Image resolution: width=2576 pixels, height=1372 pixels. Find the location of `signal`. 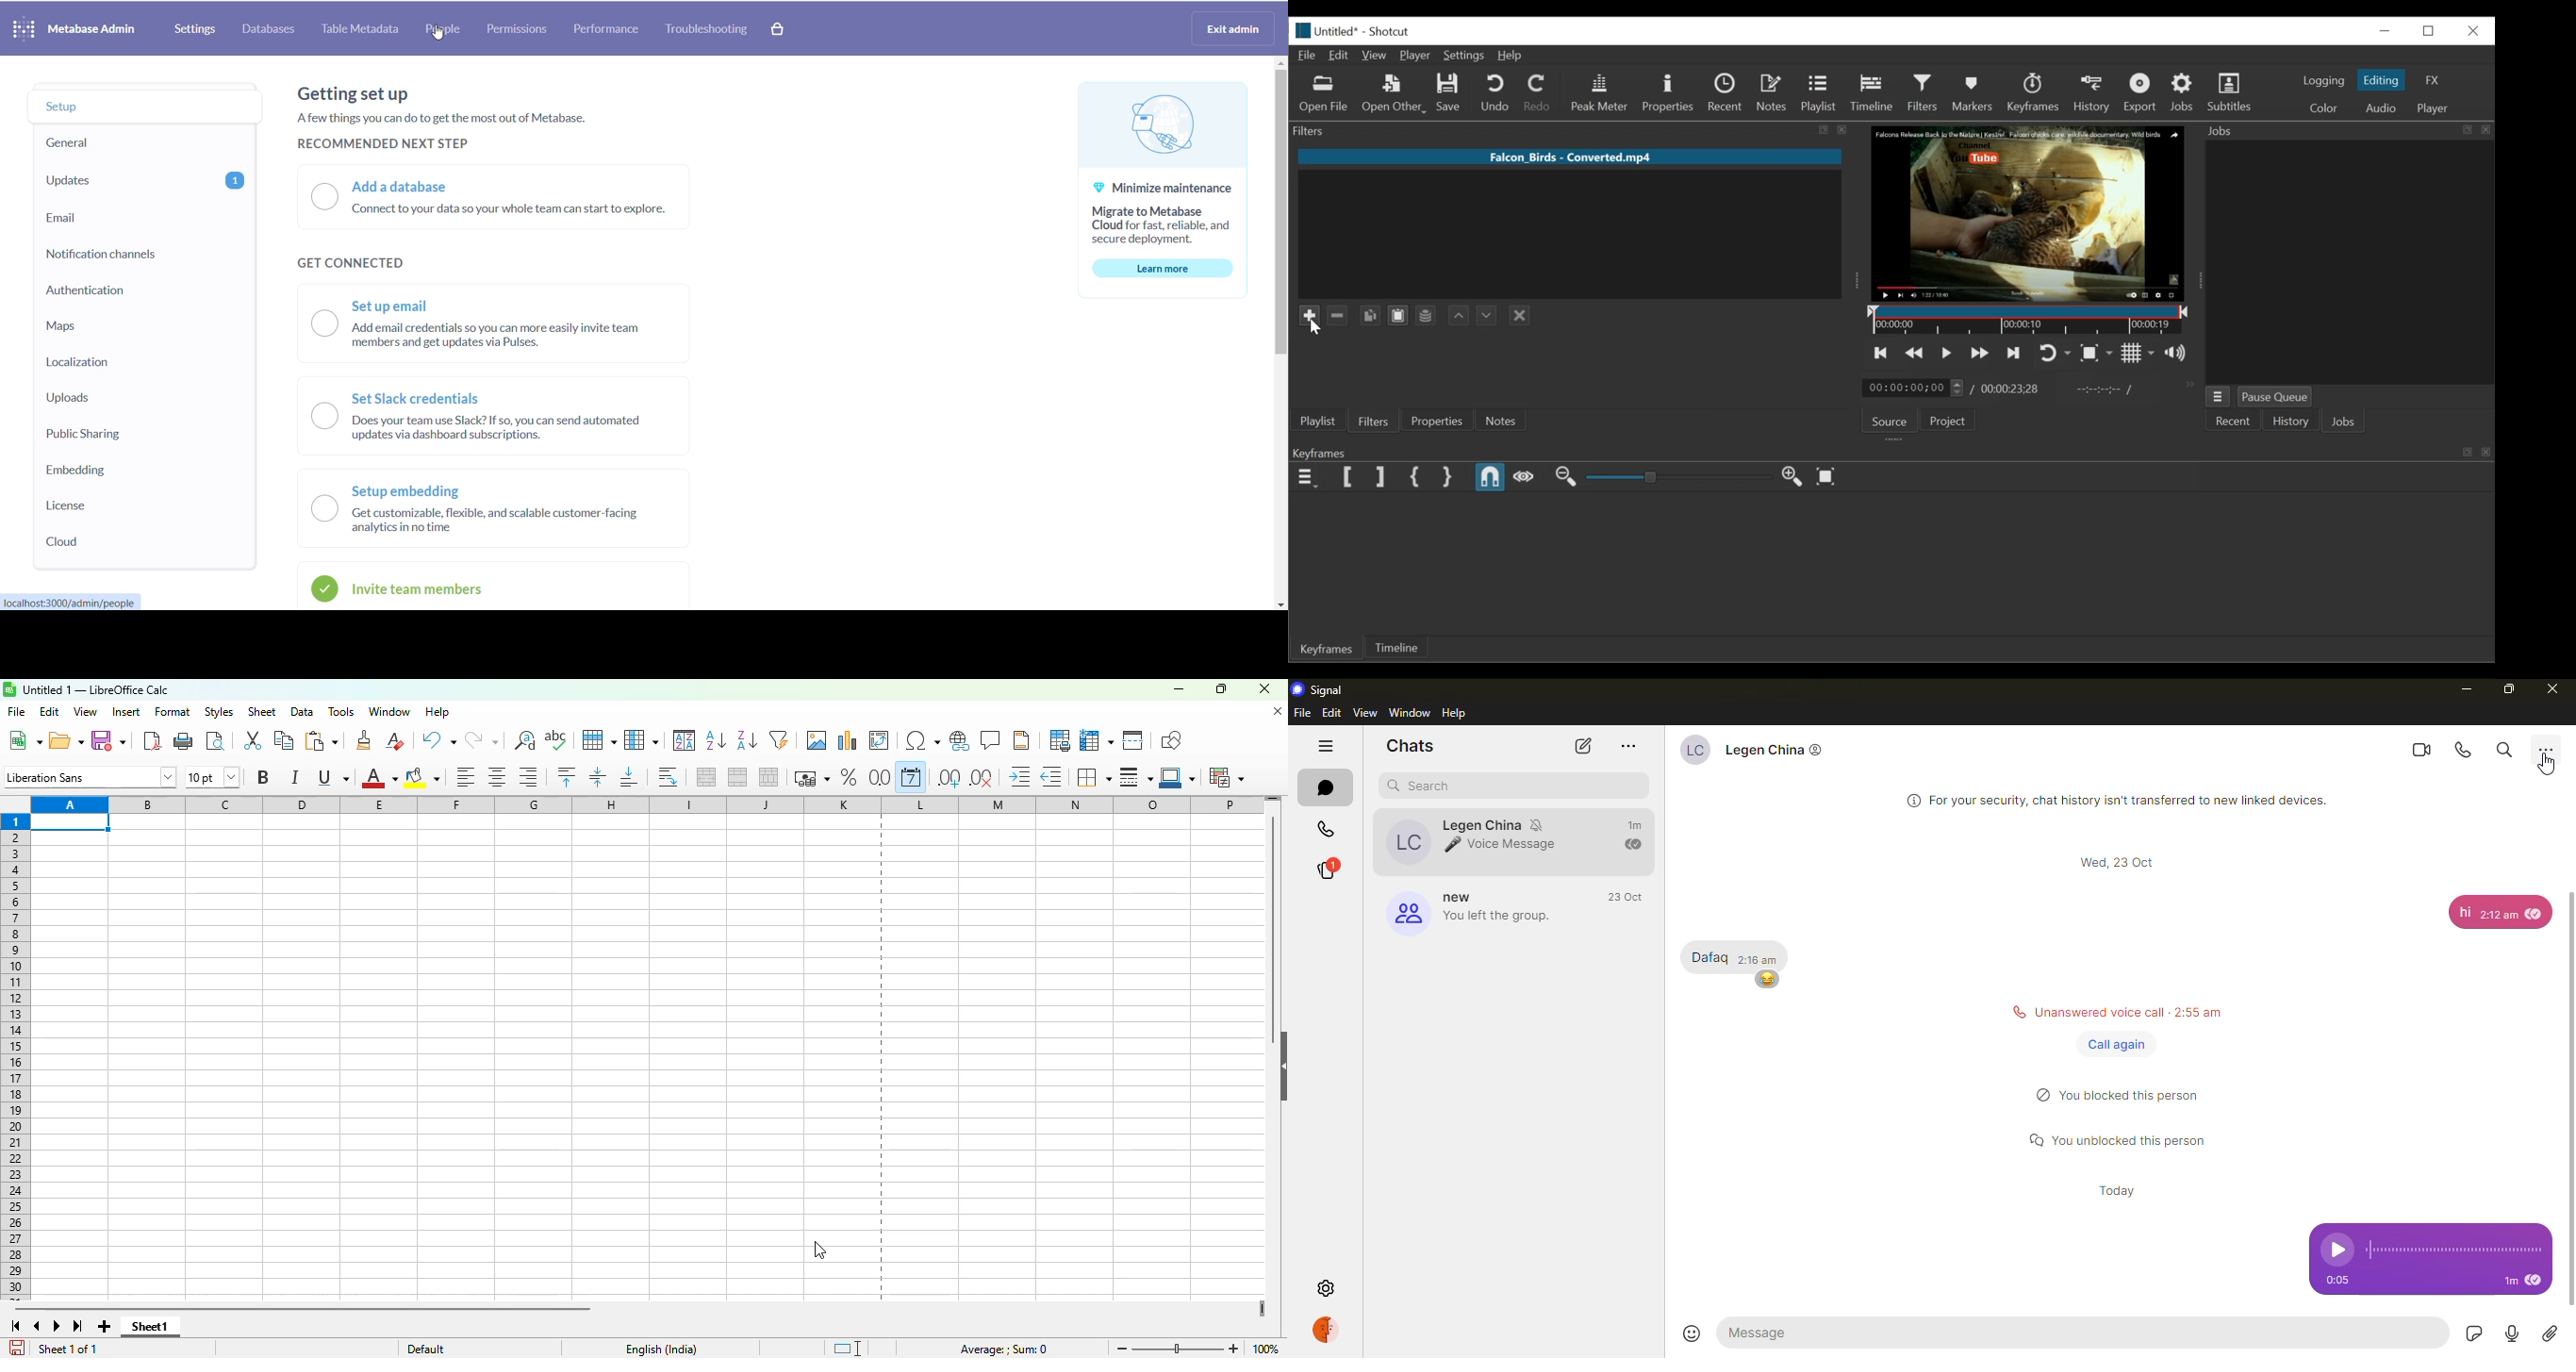

signal is located at coordinates (1316, 689).